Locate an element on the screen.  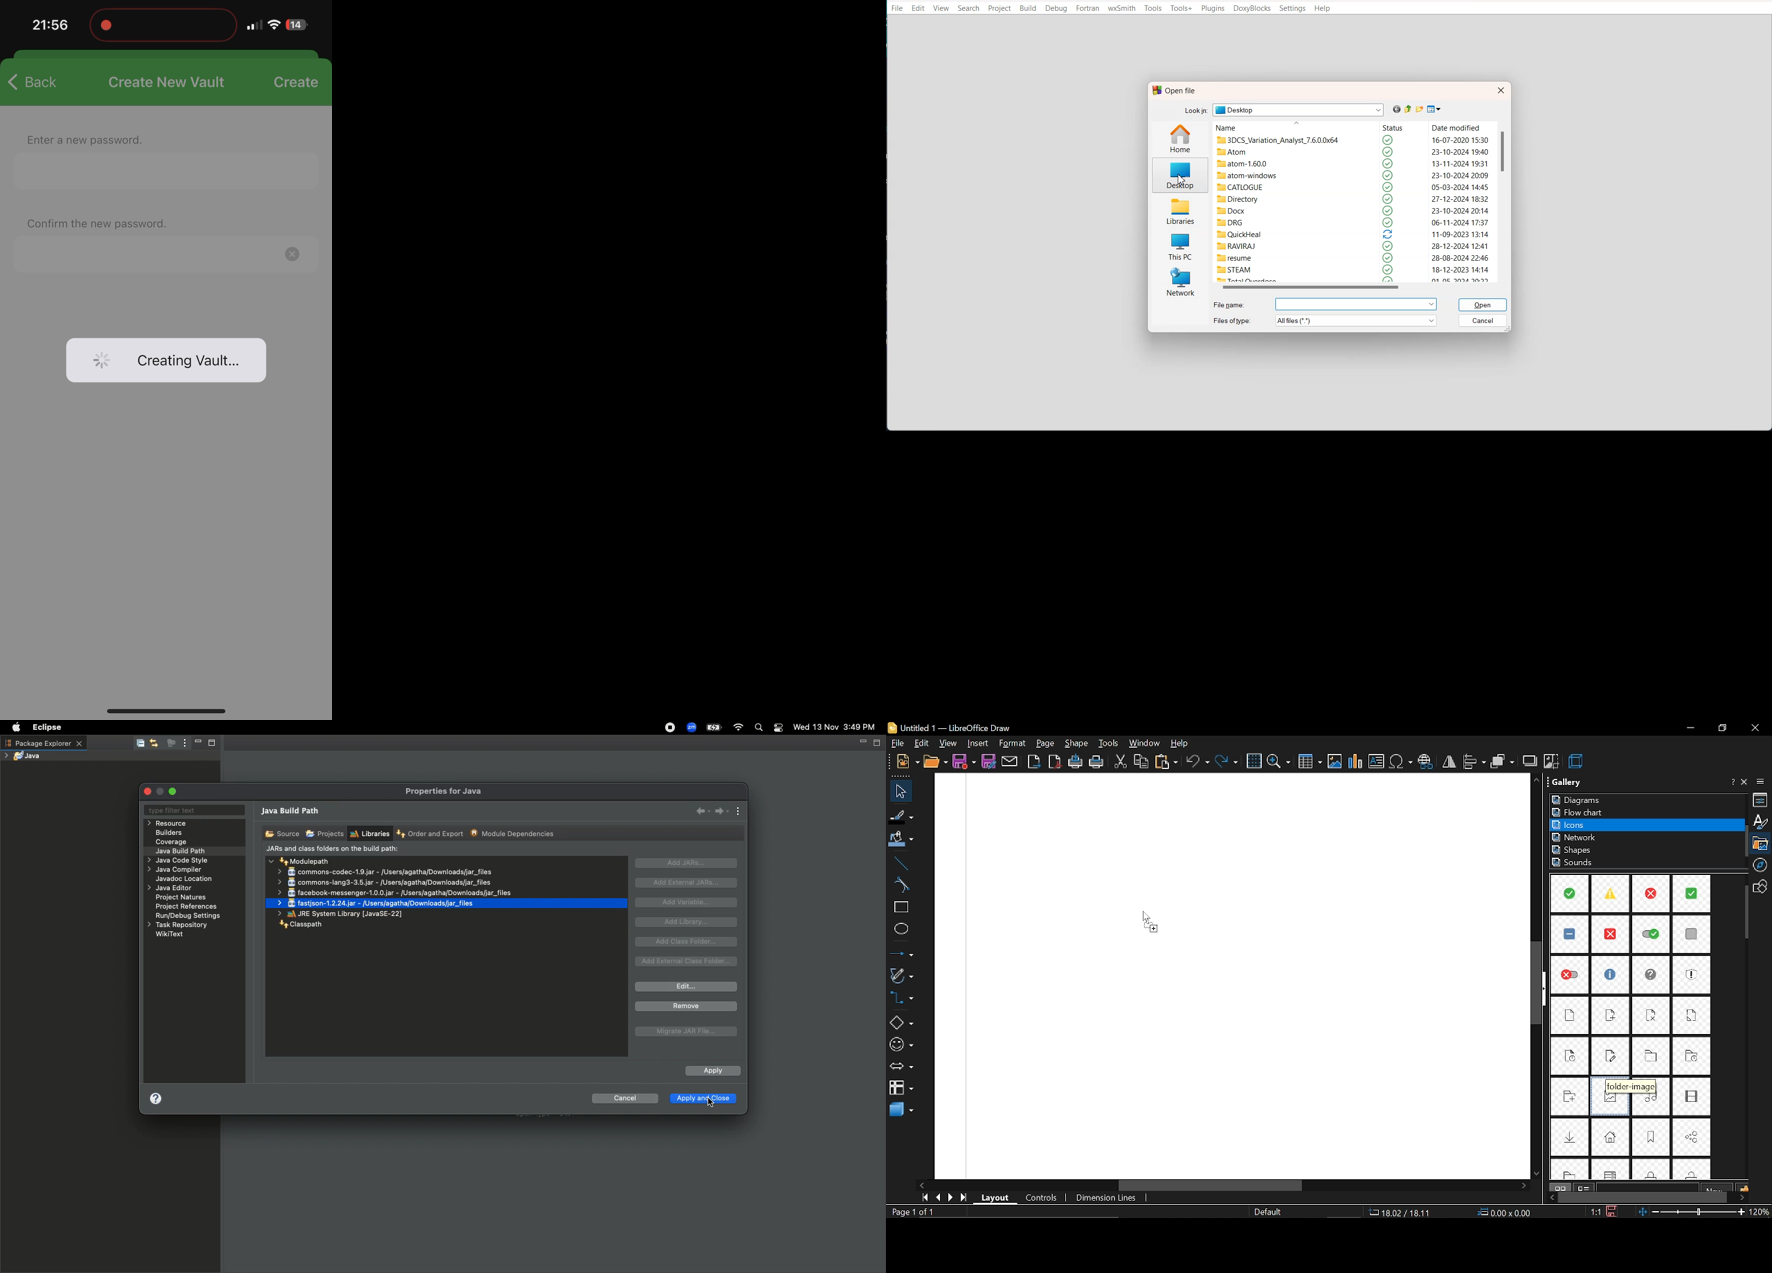
Minimize is located at coordinates (861, 744).